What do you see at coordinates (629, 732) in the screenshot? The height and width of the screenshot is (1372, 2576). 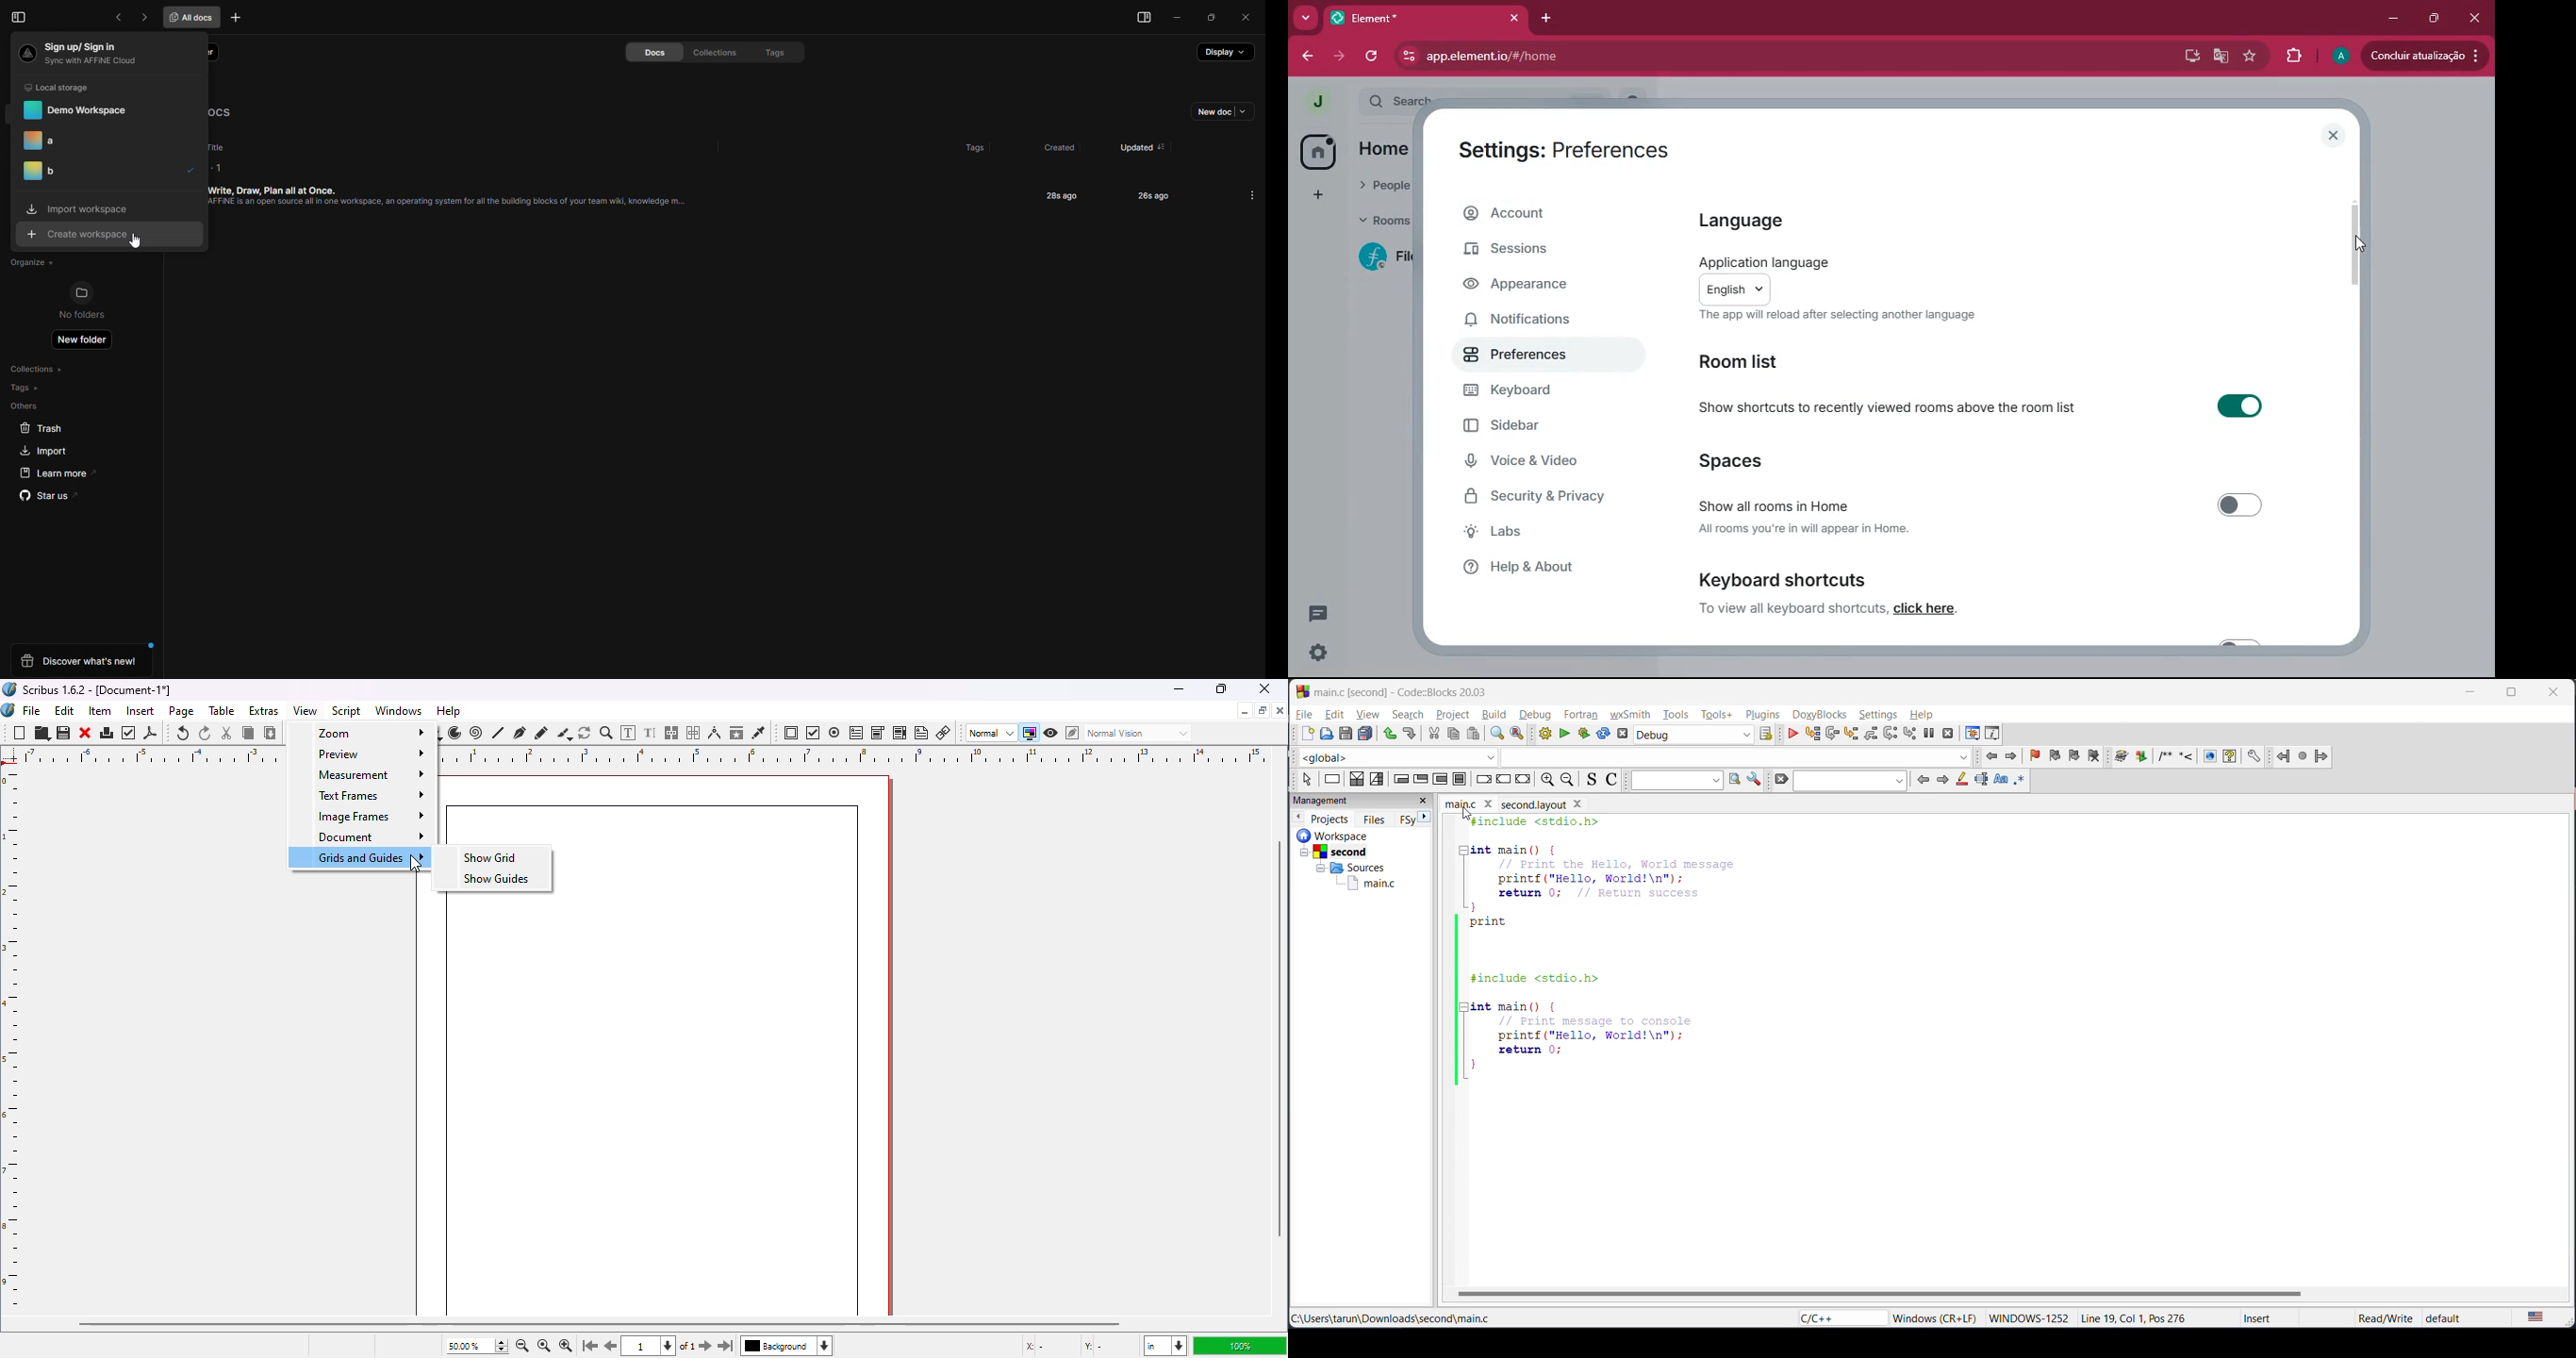 I see `edit contents in frame` at bounding box center [629, 732].